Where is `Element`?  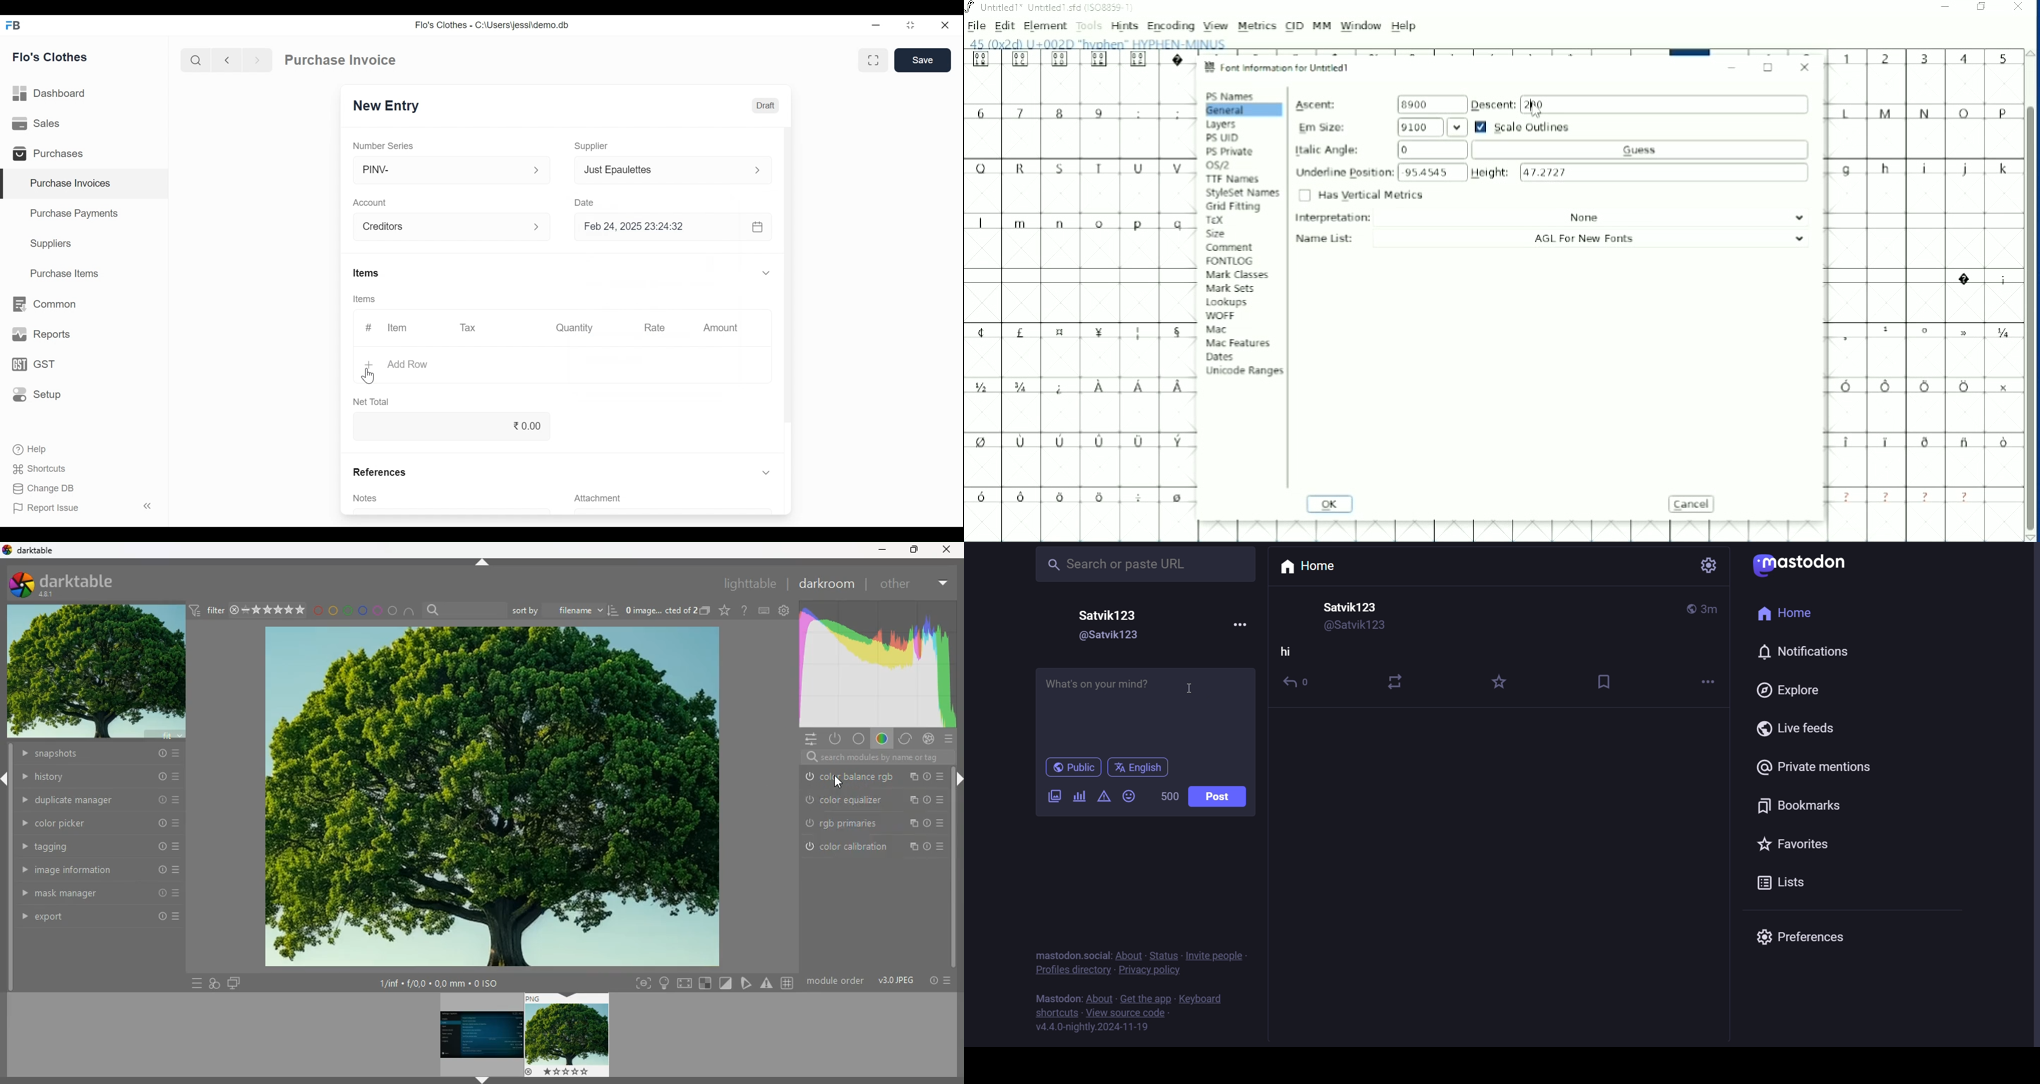
Element is located at coordinates (1045, 26).